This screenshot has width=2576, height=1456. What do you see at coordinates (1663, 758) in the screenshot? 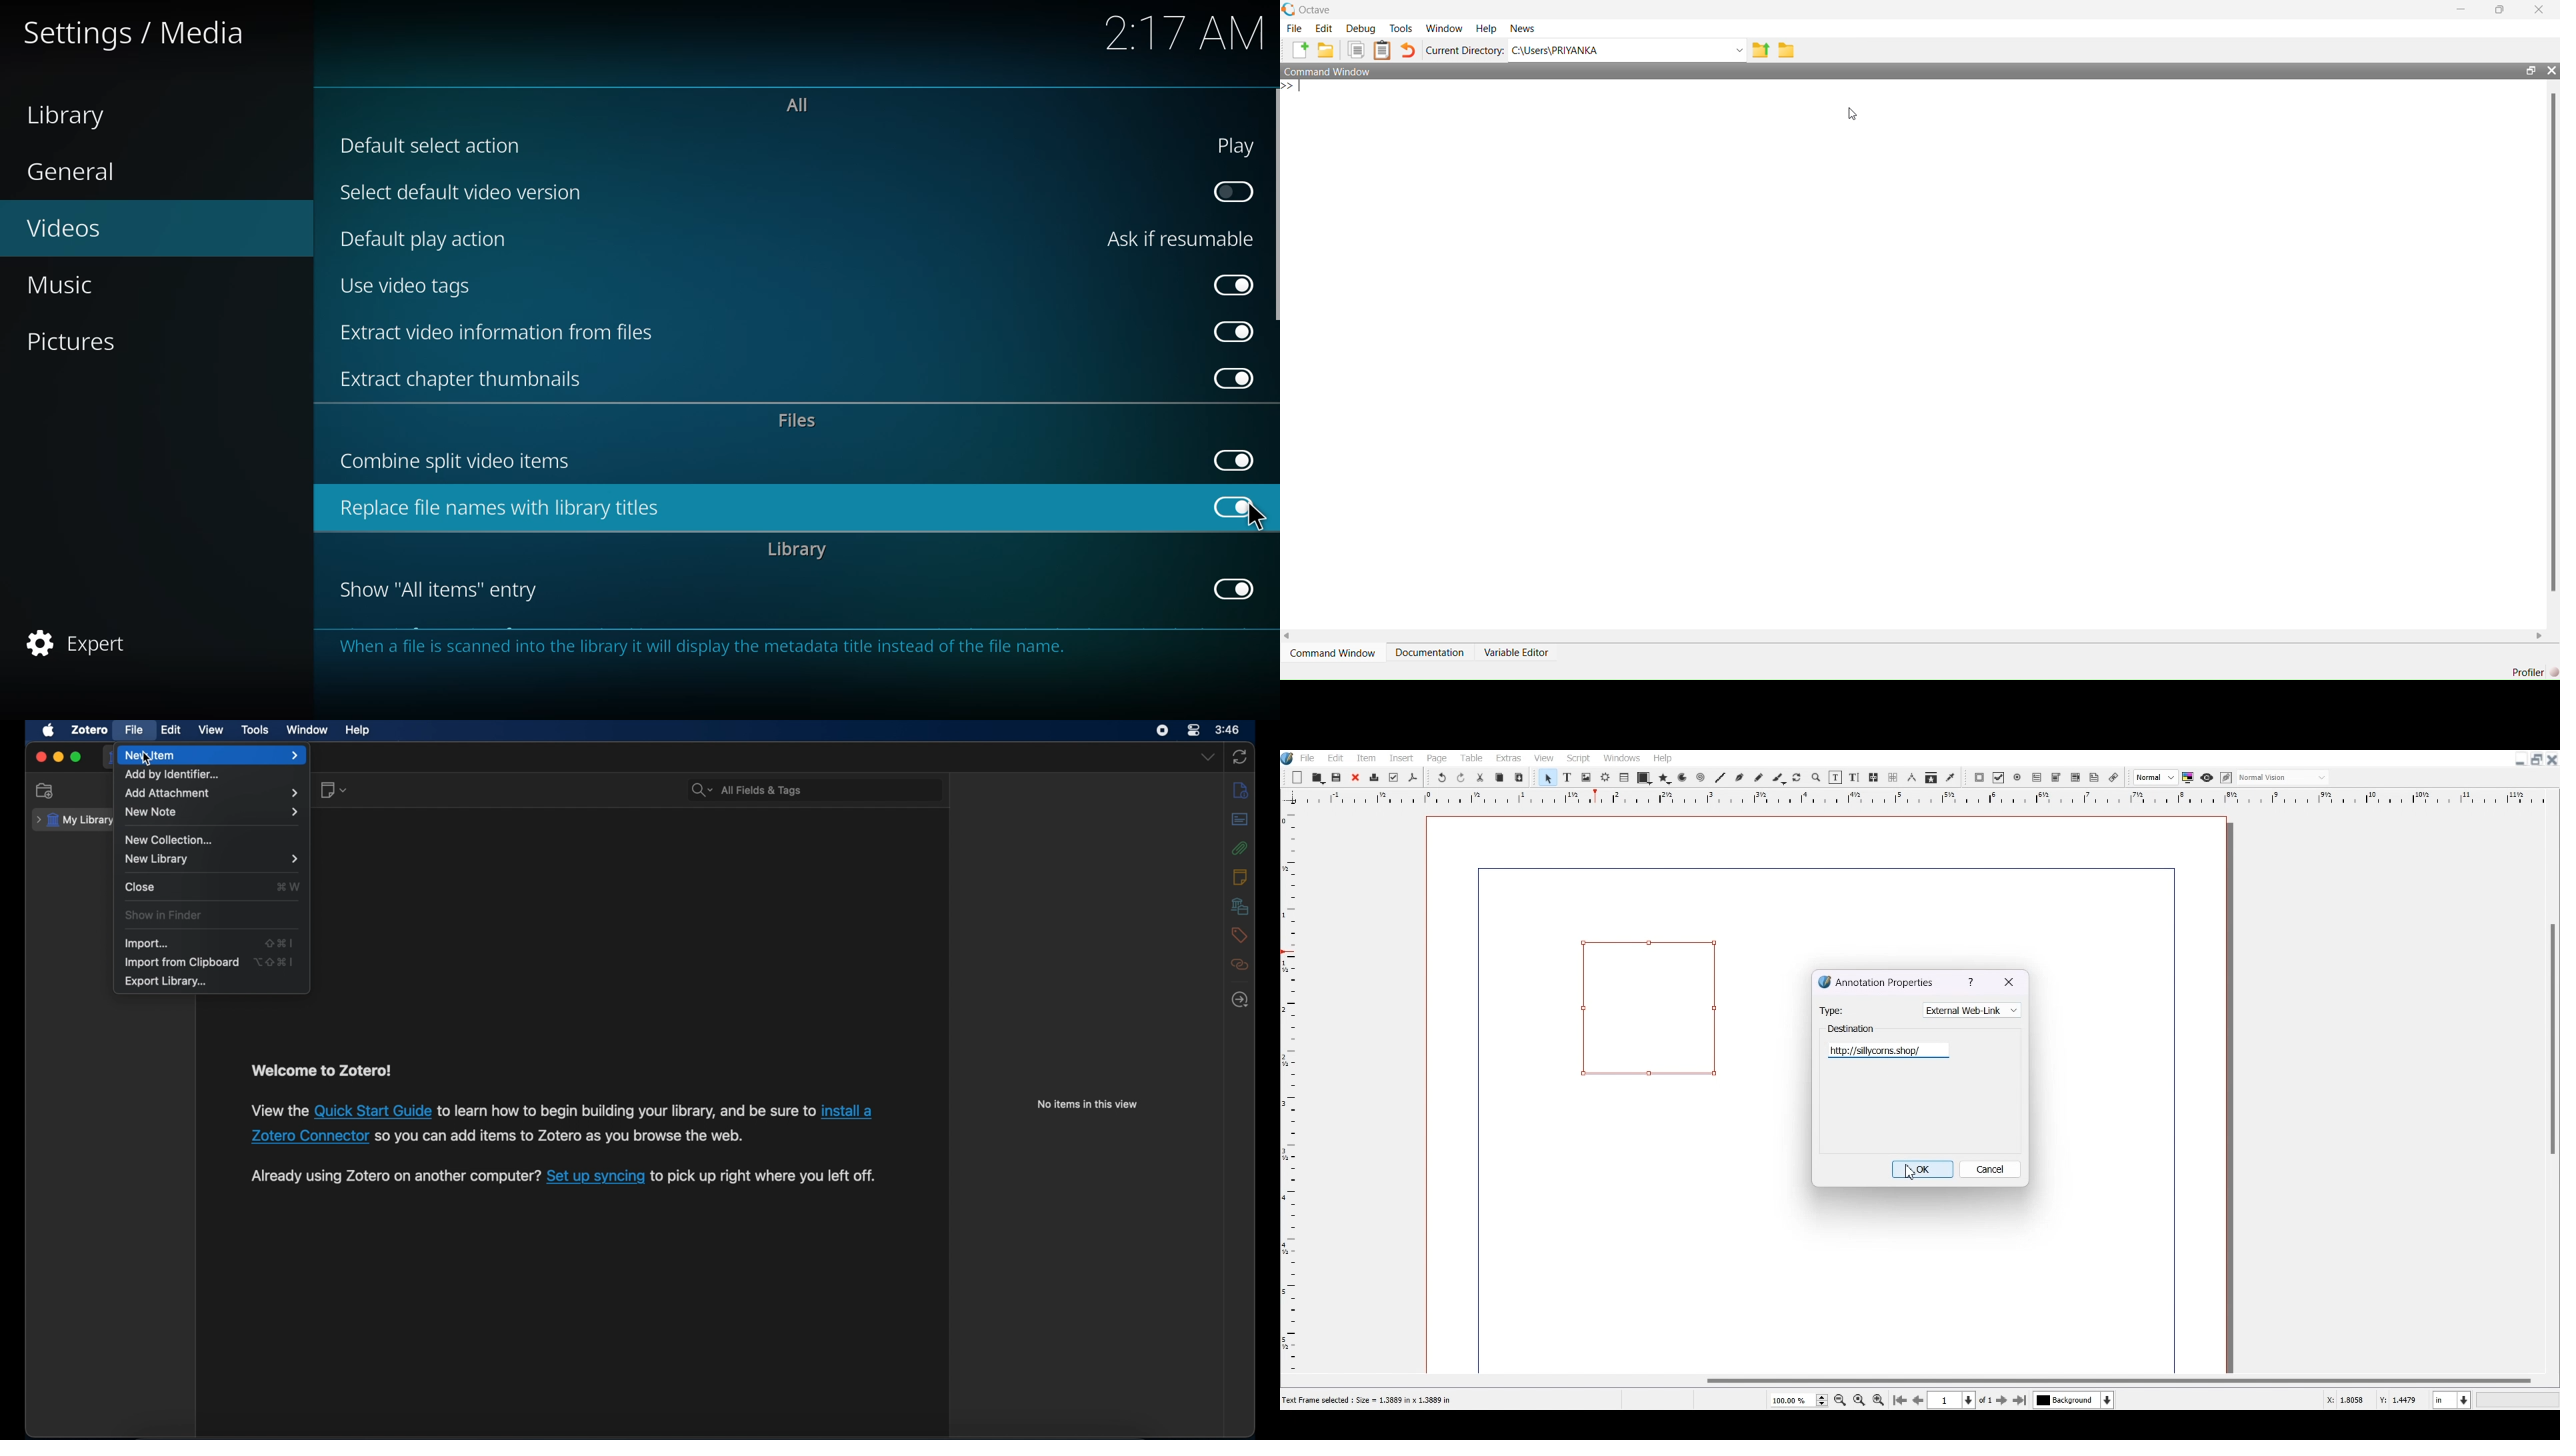
I see `Help` at bounding box center [1663, 758].